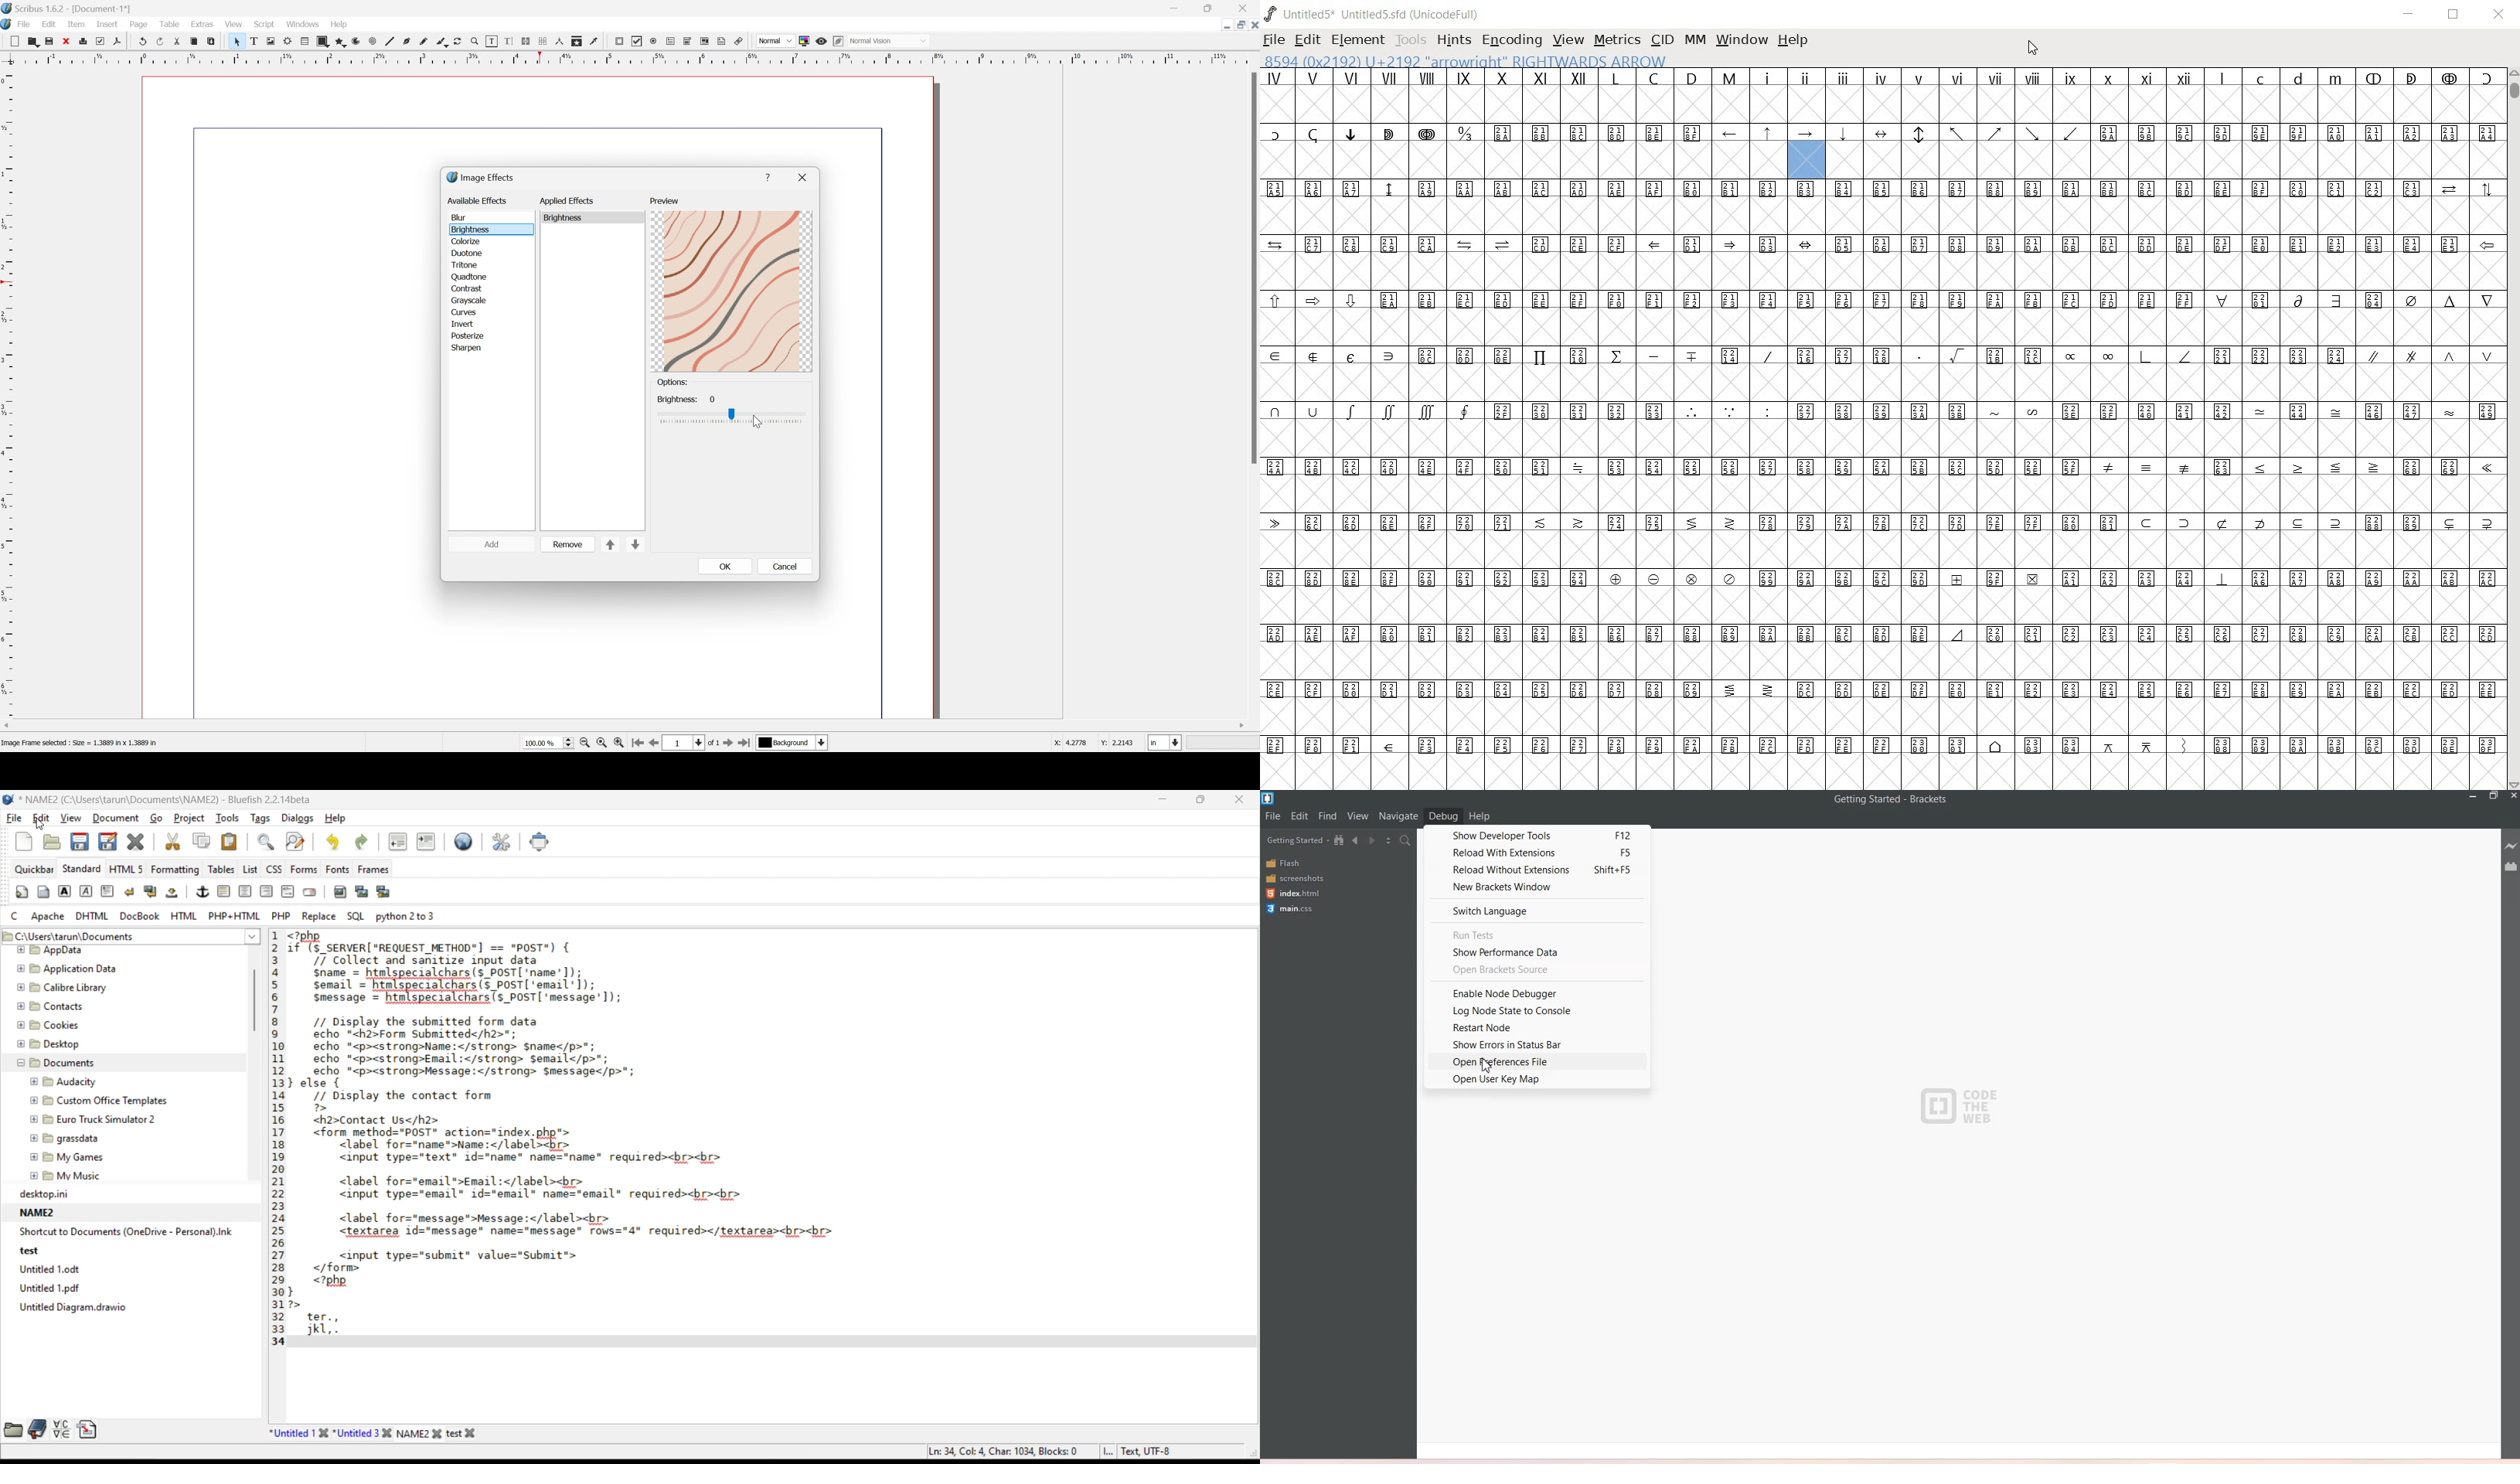  What do you see at coordinates (33, 1211) in the screenshot?
I see `NAME2` at bounding box center [33, 1211].